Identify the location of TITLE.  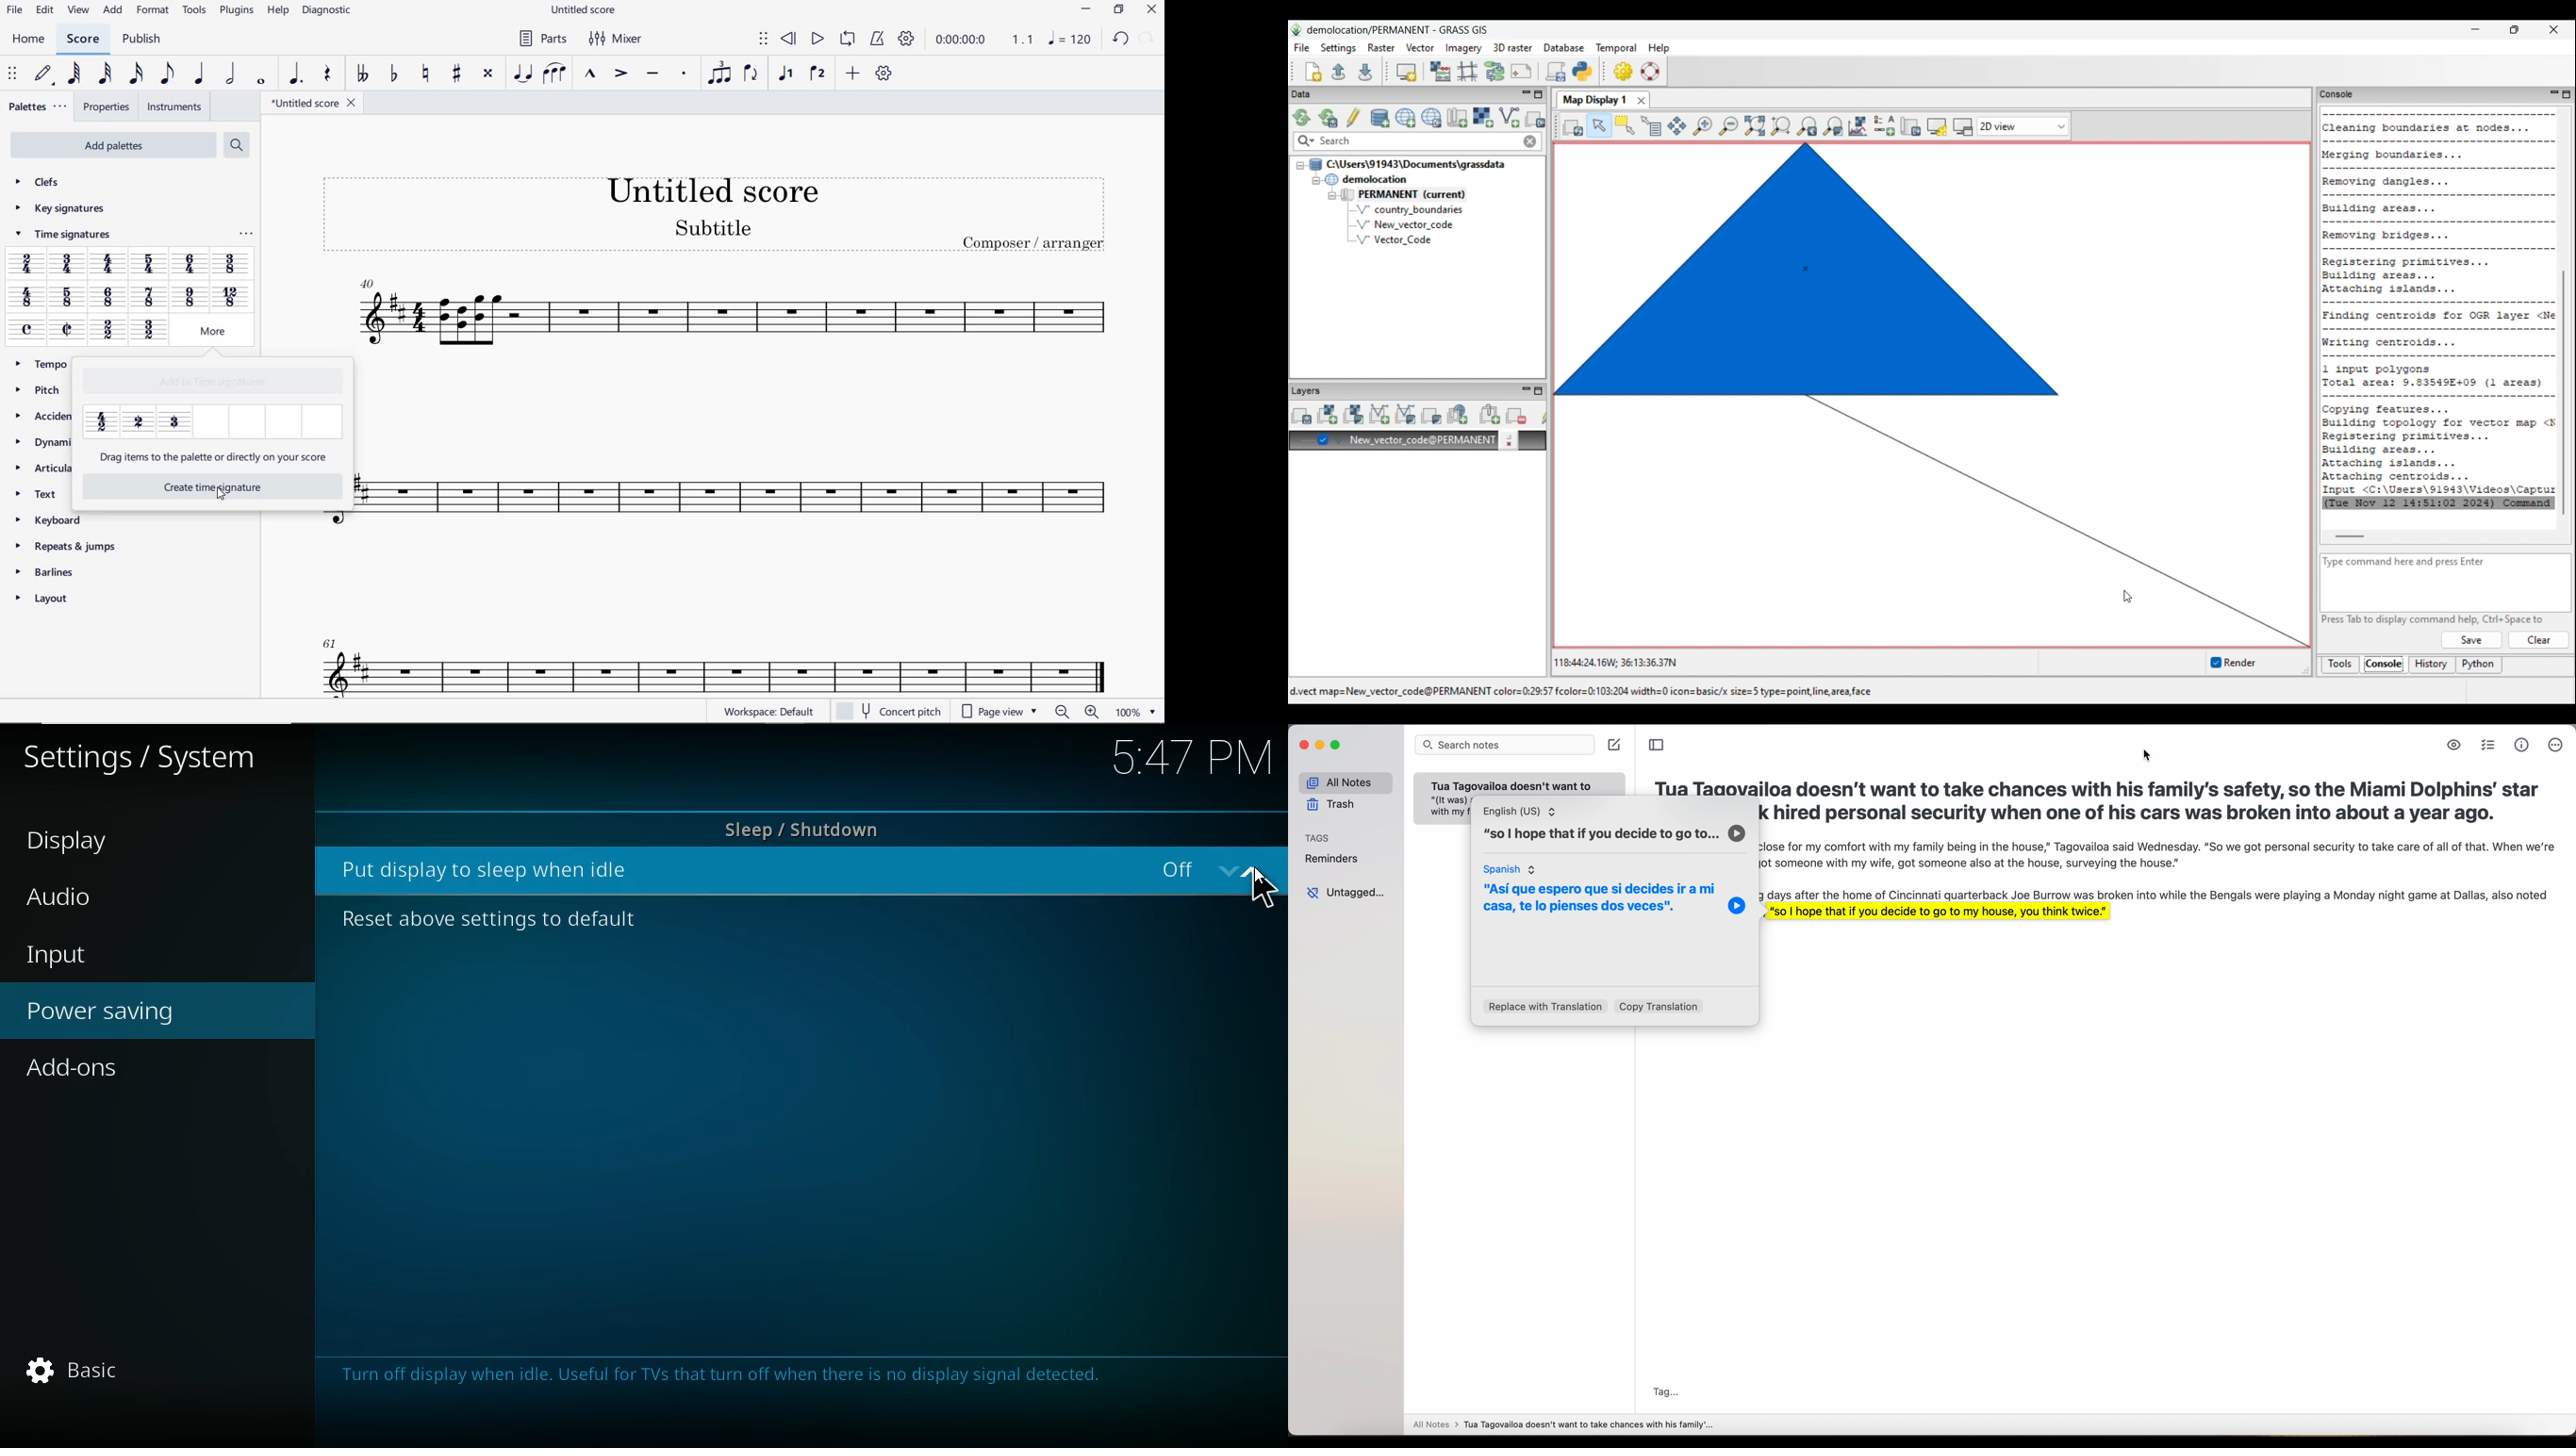
(712, 207).